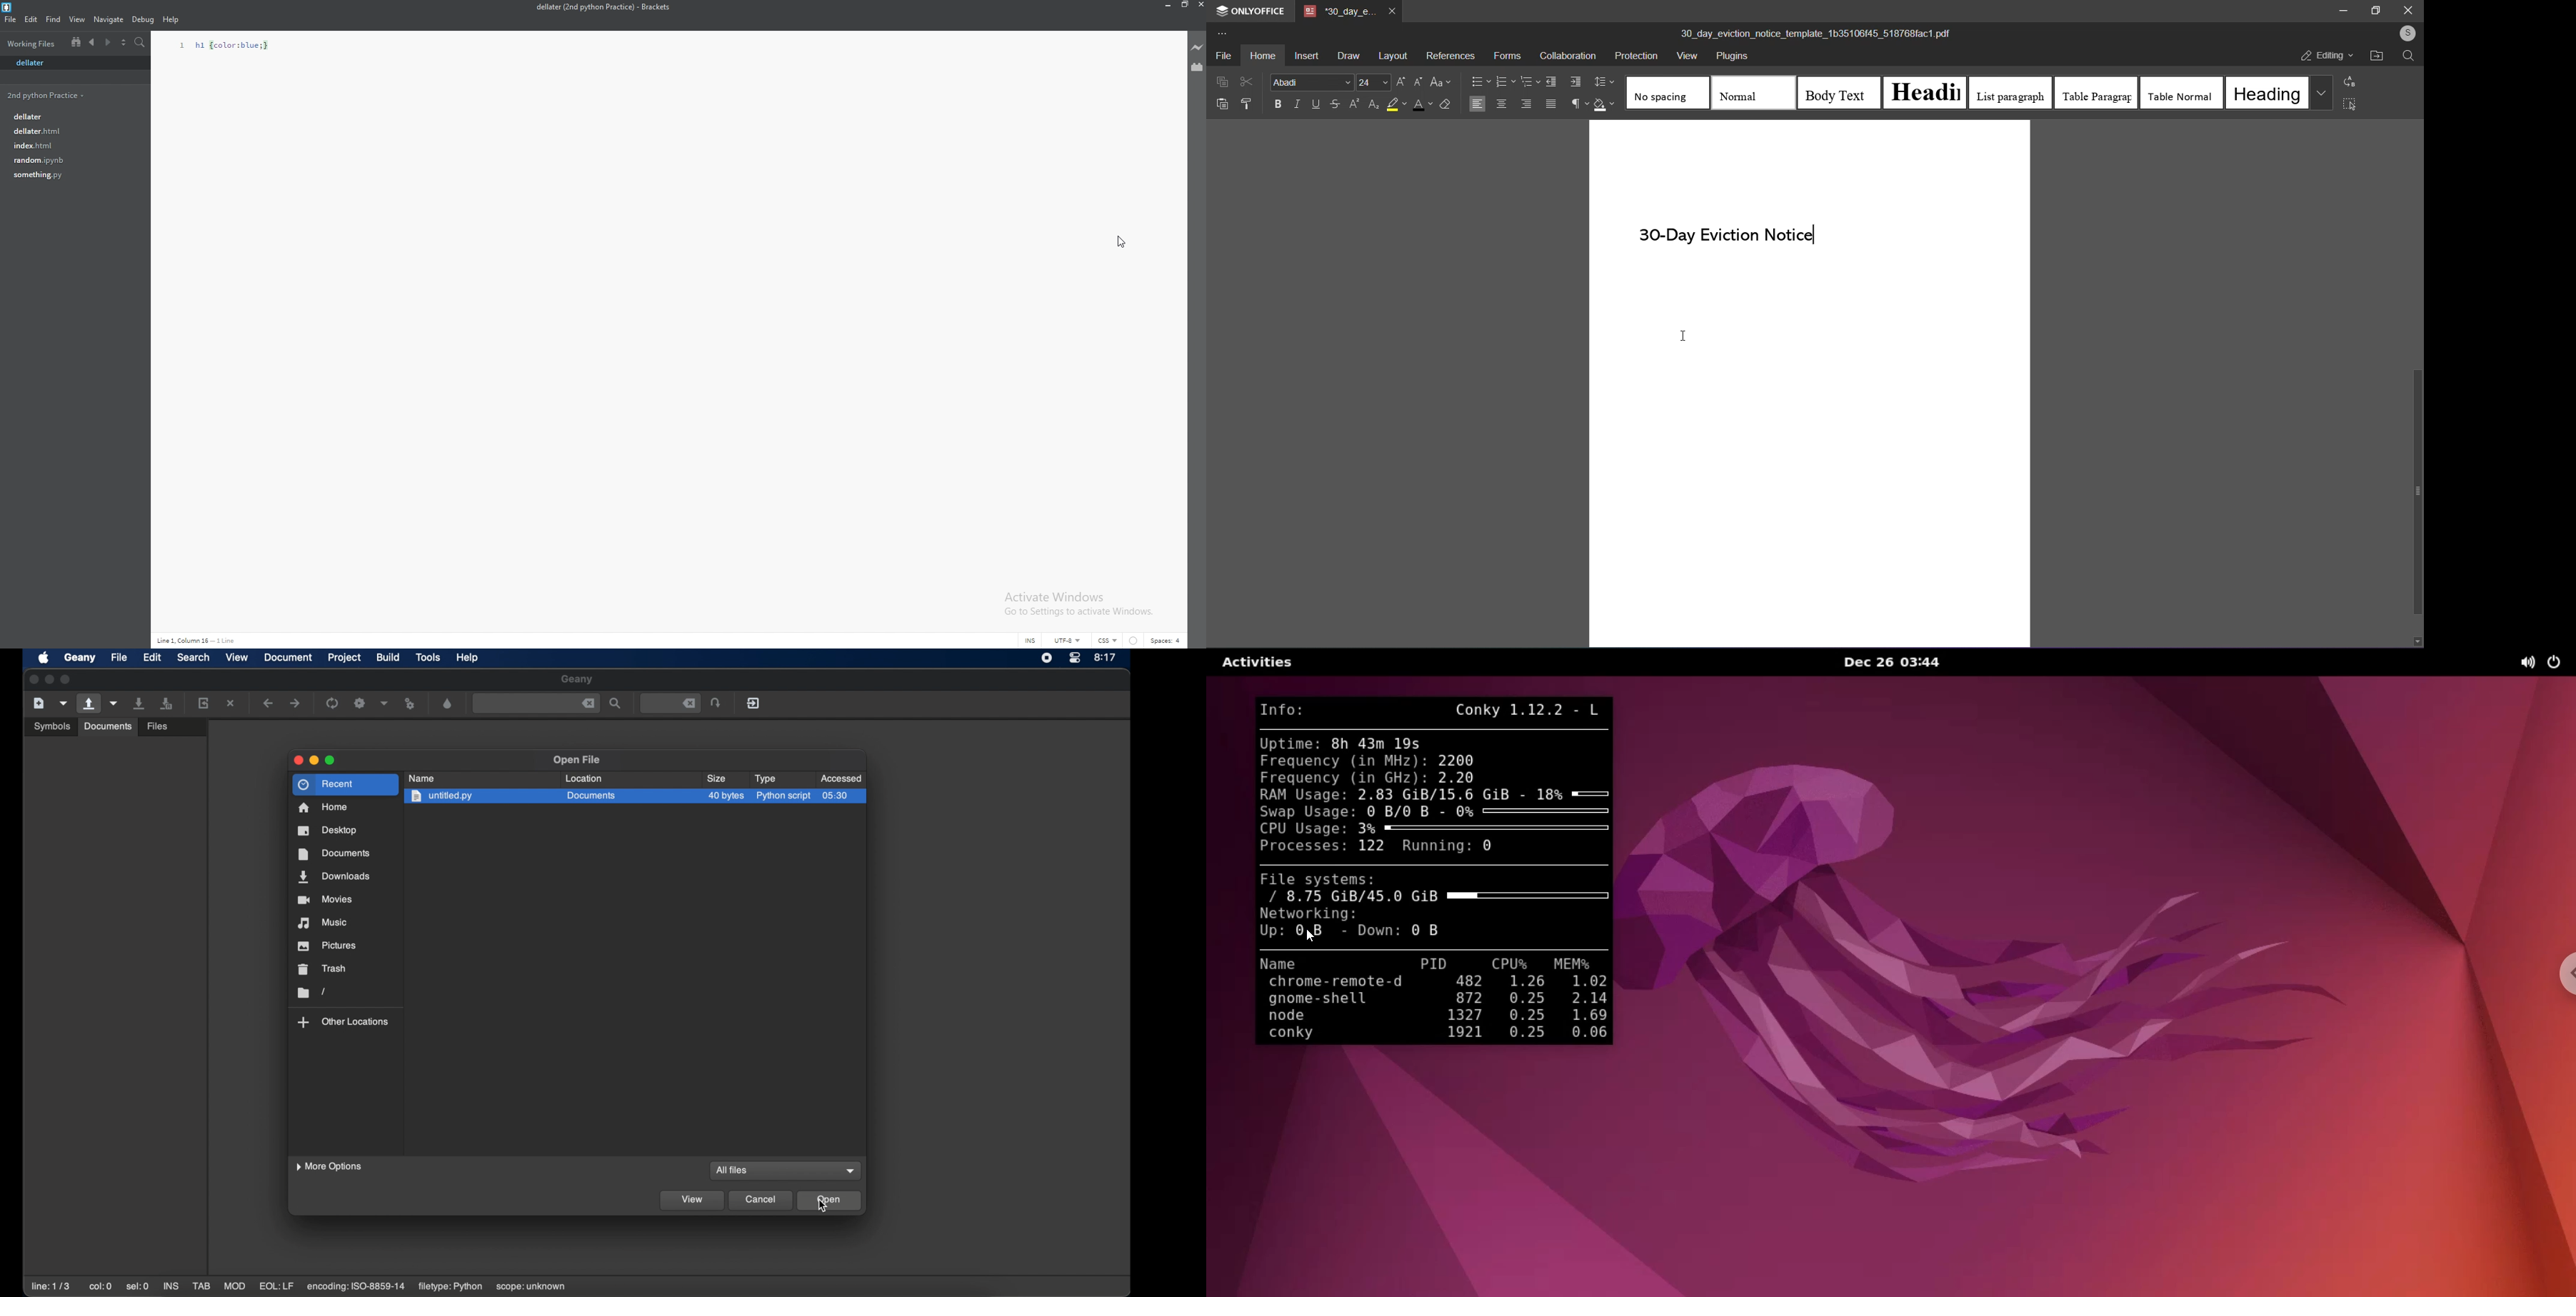 Image resolution: width=2576 pixels, height=1316 pixels. What do you see at coordinates (1166, 4) in the screenshot?
I see `minimize` at bounding box center [1166, 4].